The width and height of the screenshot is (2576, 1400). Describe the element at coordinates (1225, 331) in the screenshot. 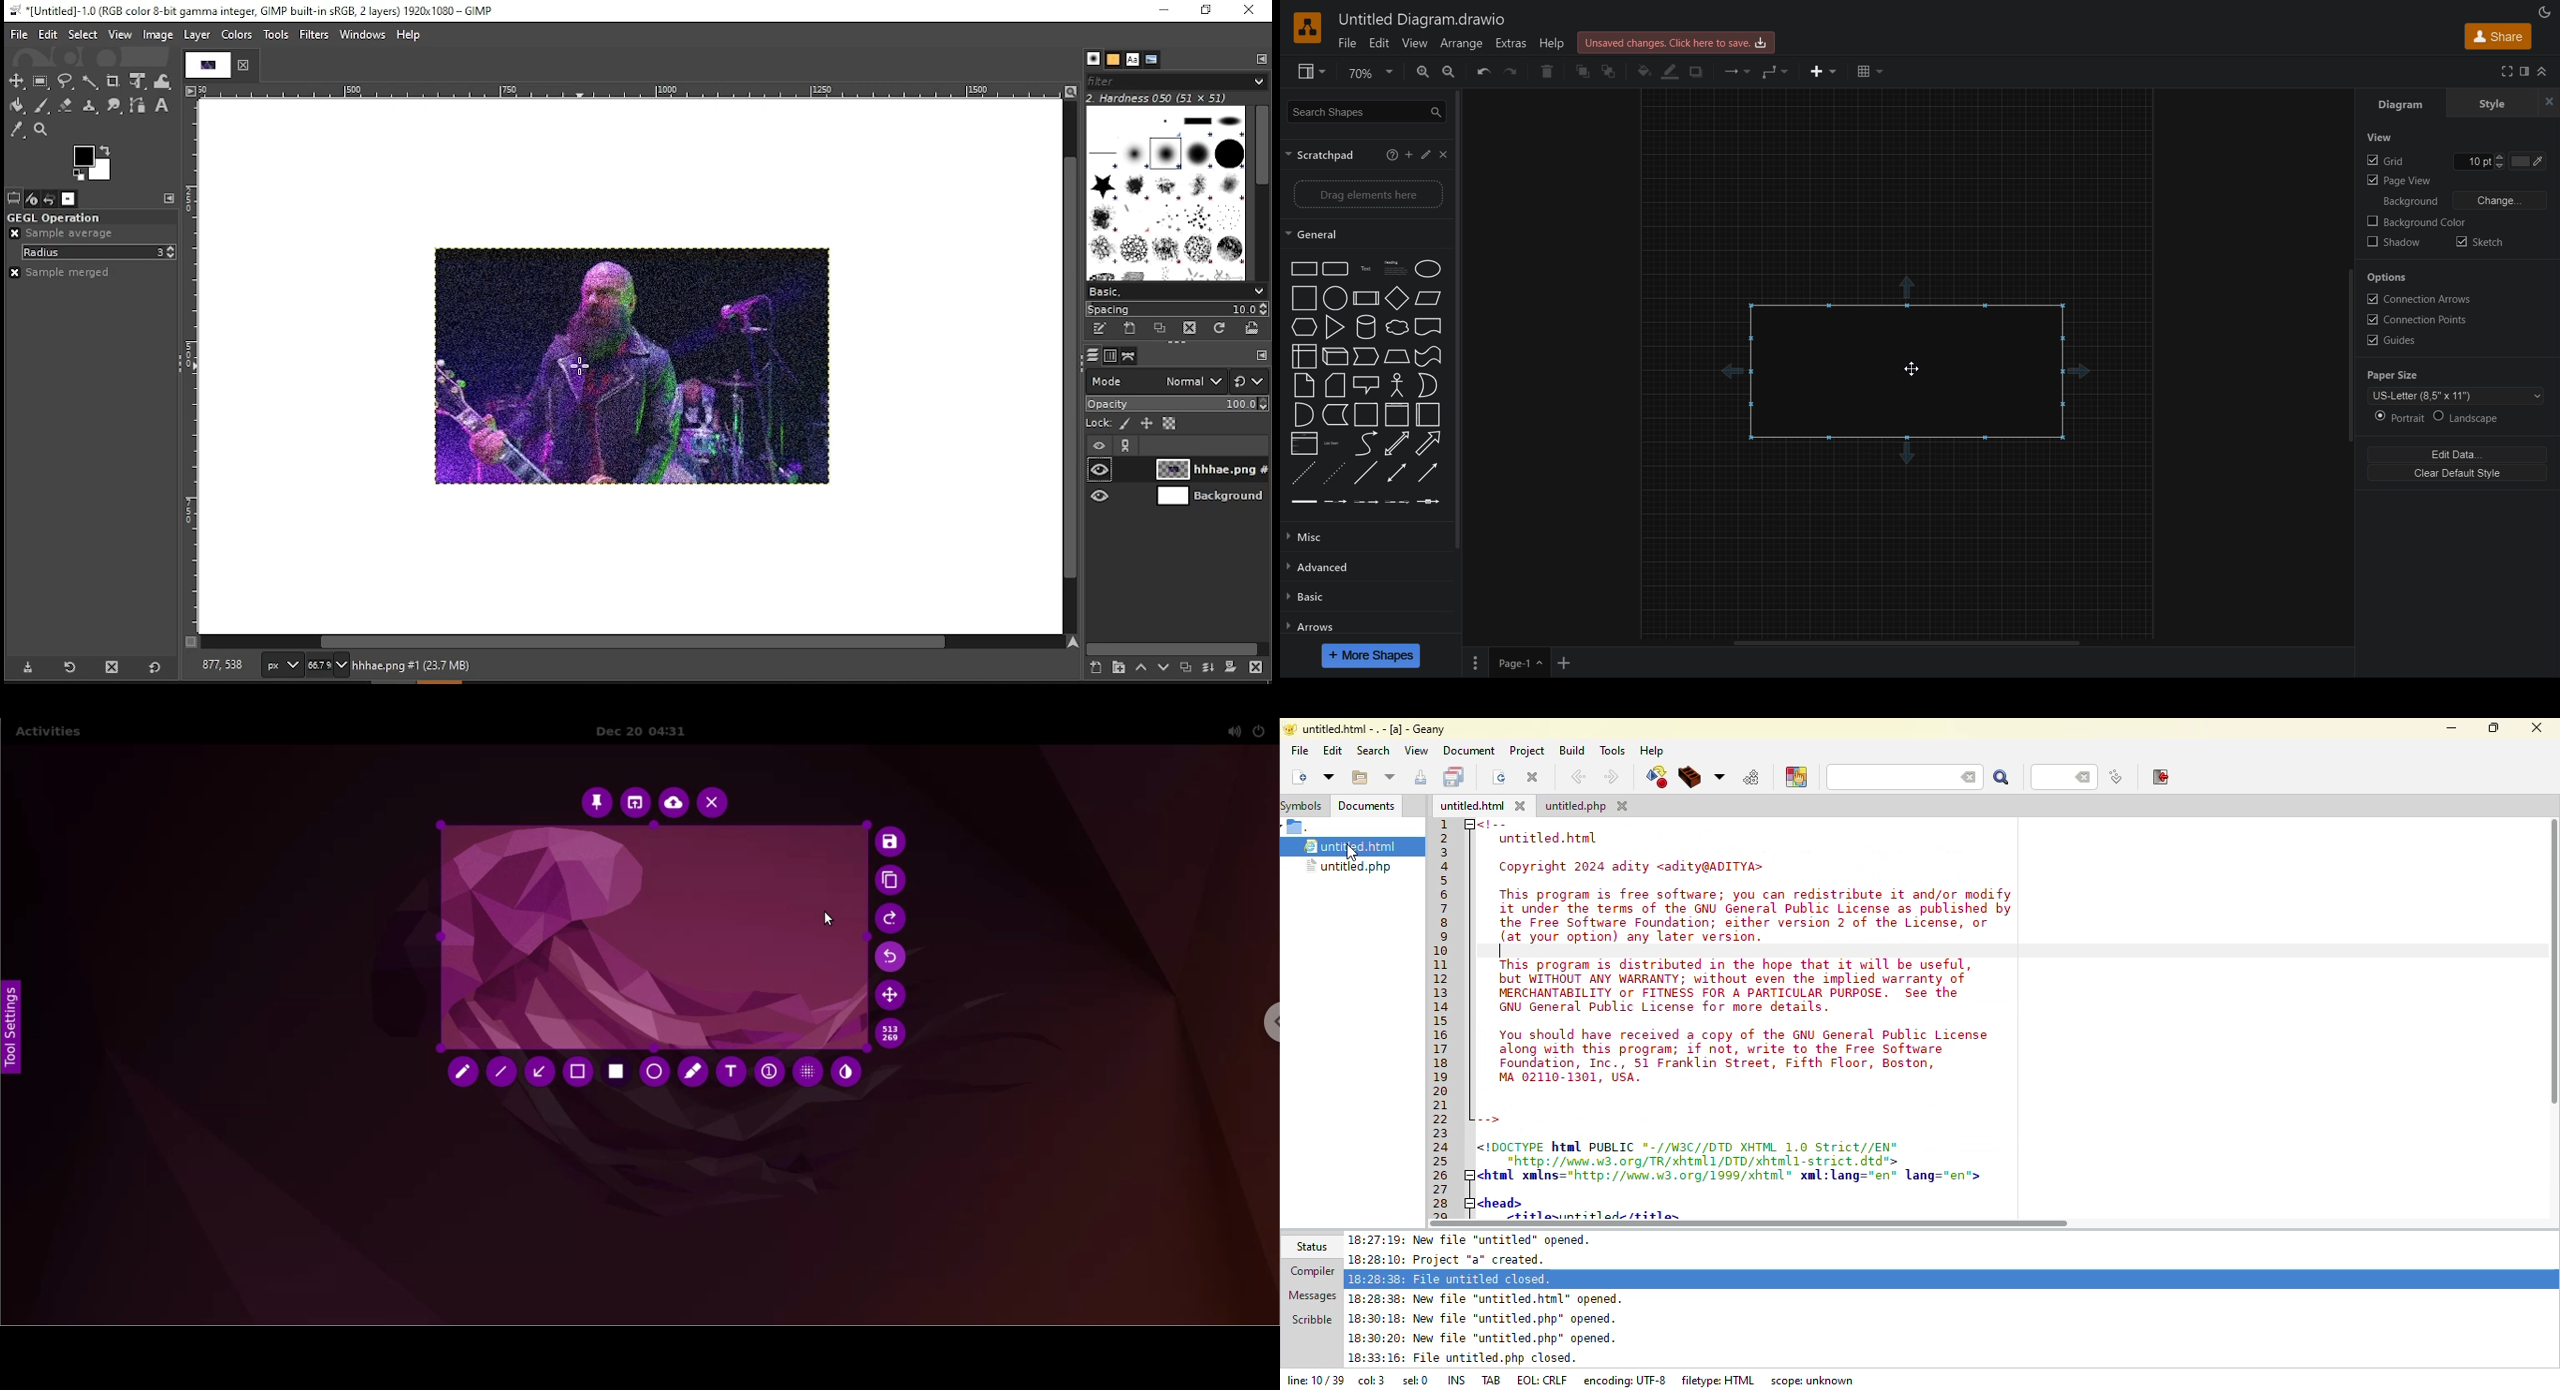

I see `refresh brushes` at that location.